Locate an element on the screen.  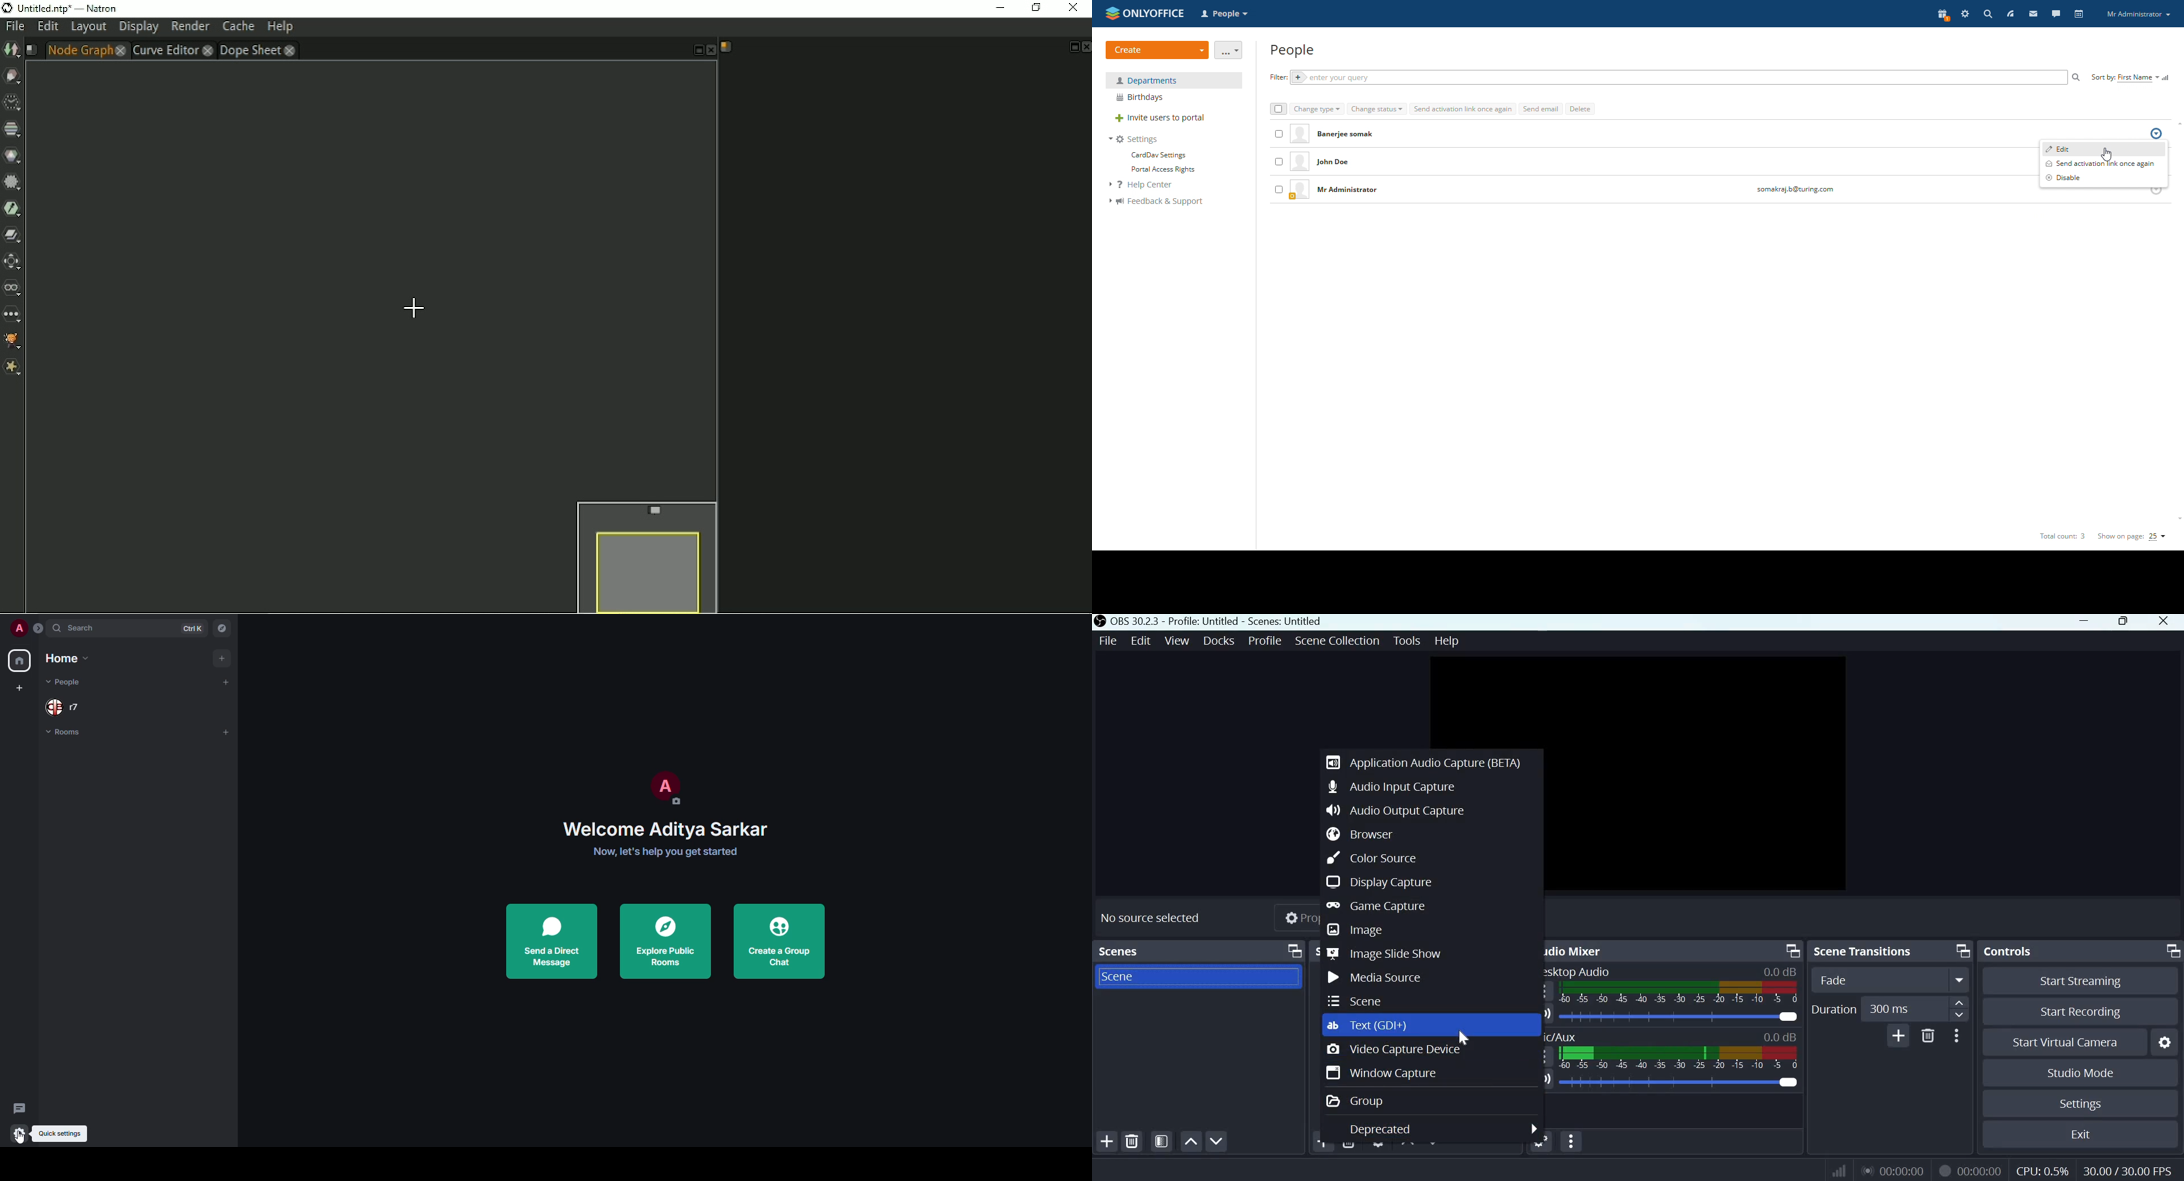
Decrease is located at coordinates (1960, 1018).